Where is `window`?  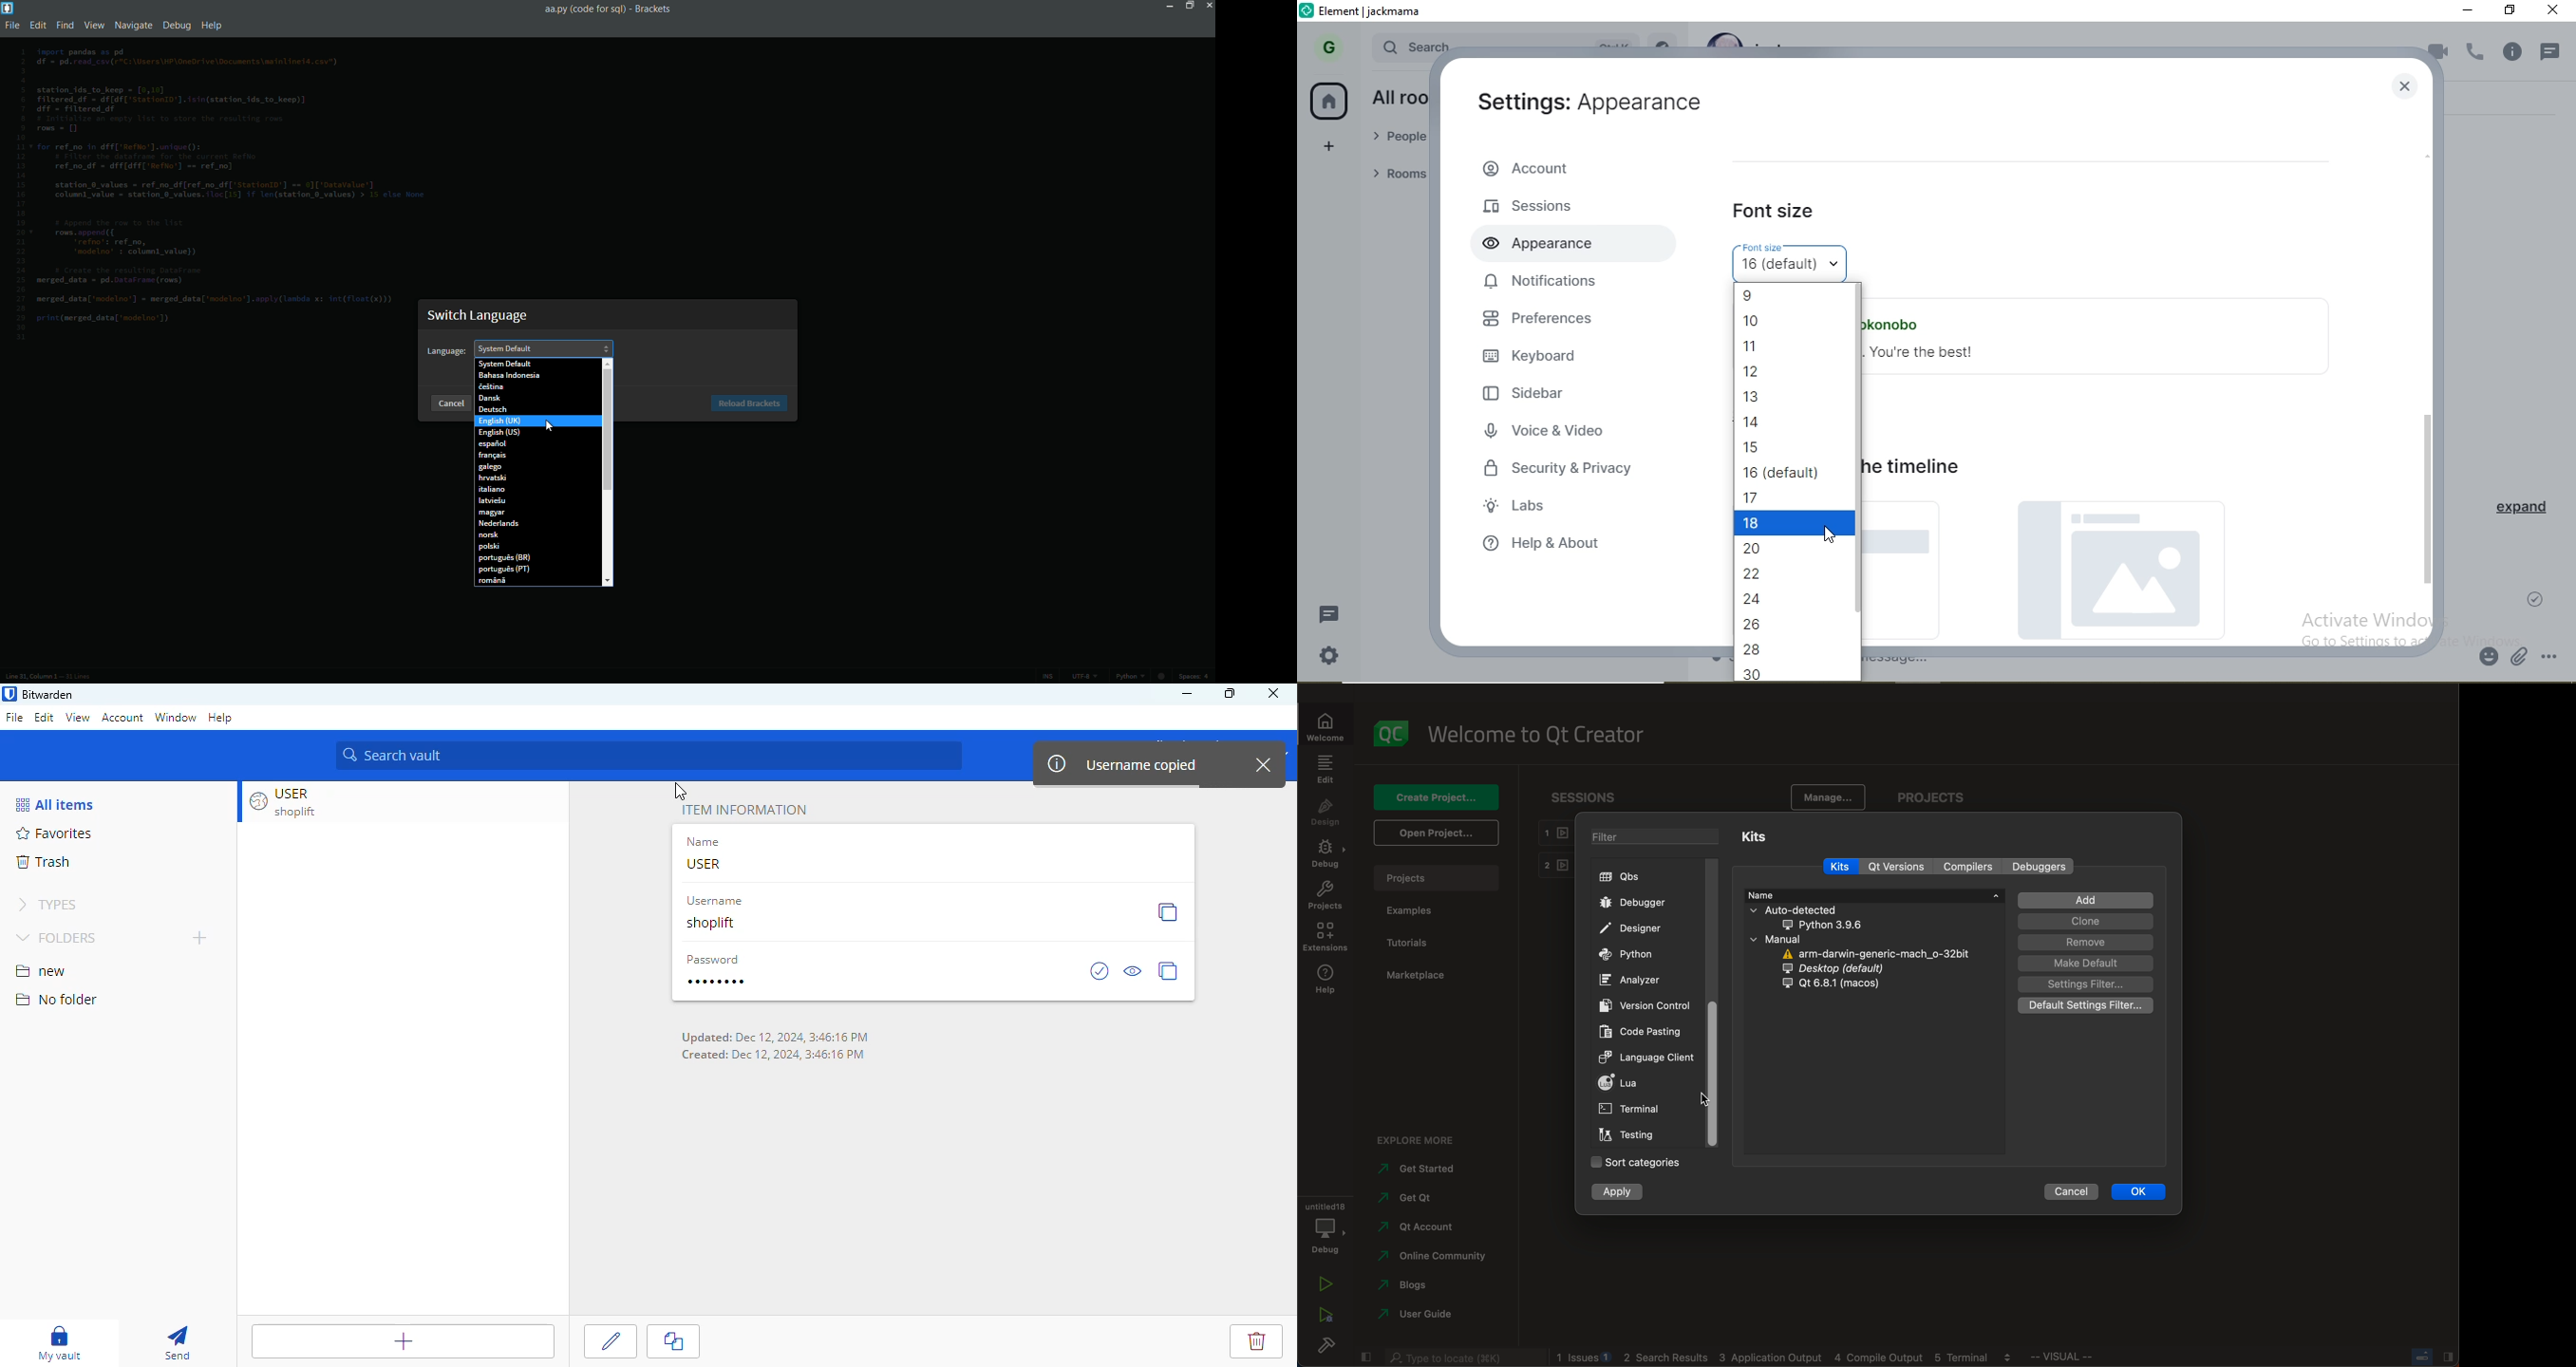 window is located at coordinates (177, 717).